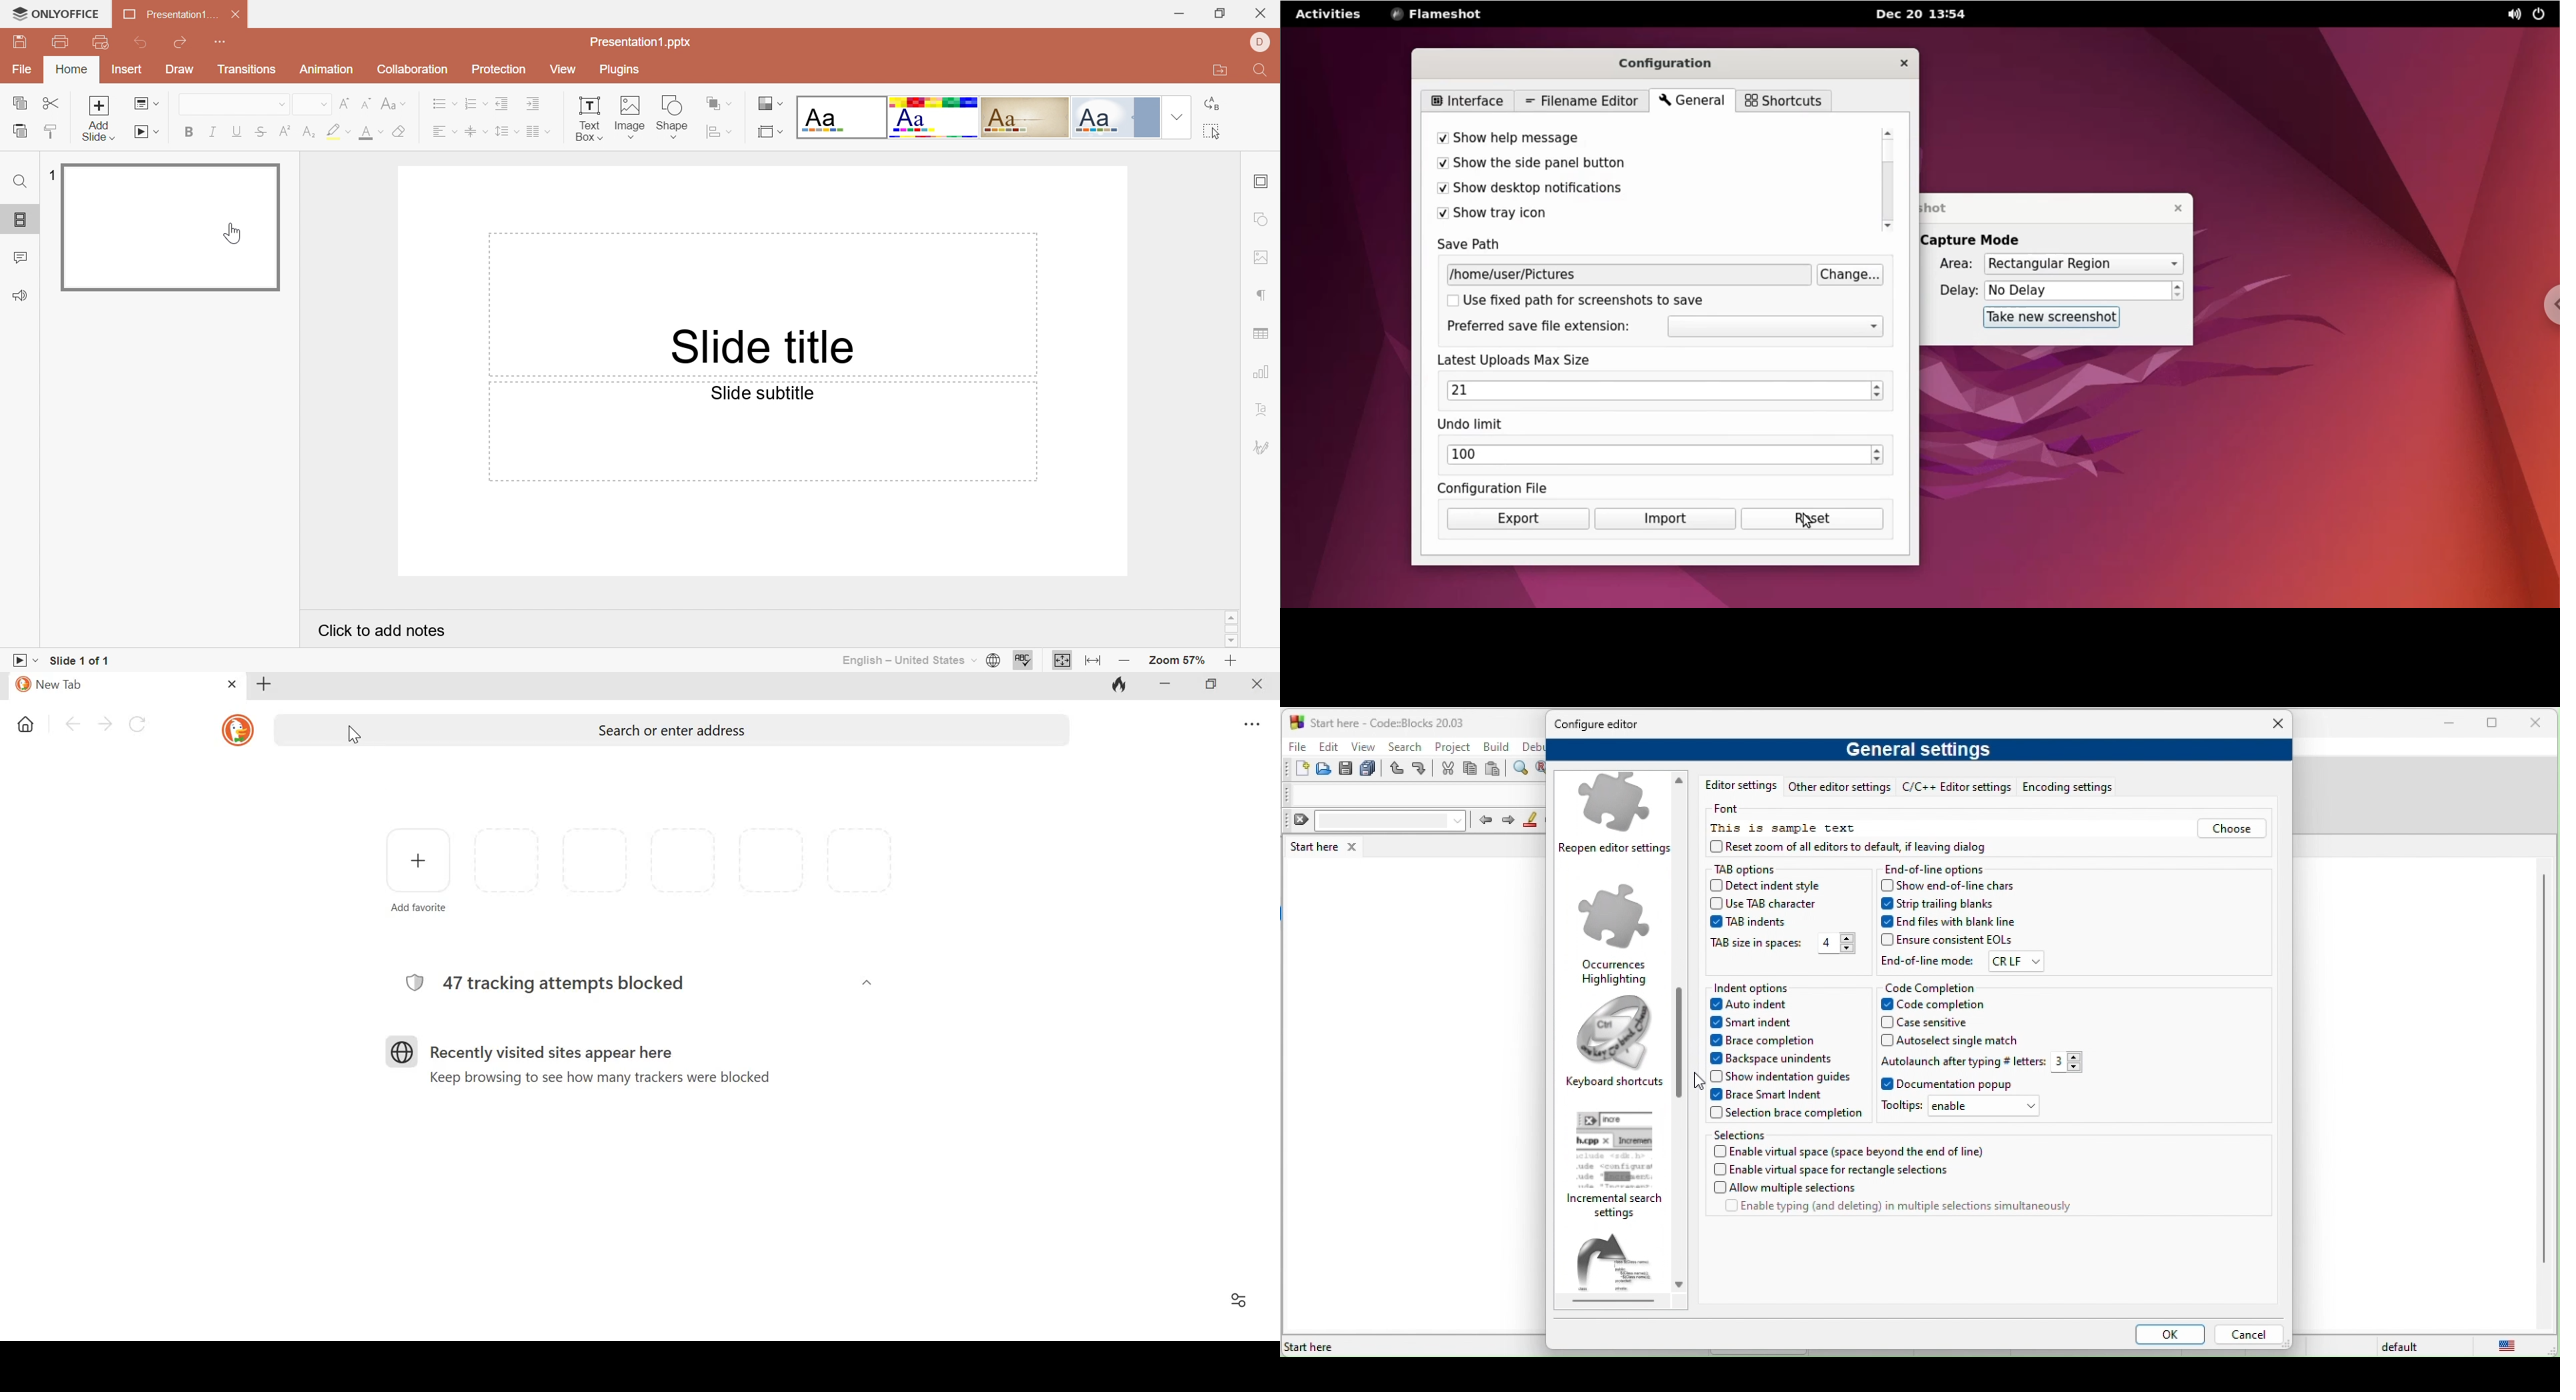 This screenshot has width=2576, height=1400. What do you see at coordinates (1615, 1045) in the screenshot?
I see `keyboard shortcuts` at bounding box center [1615, 1045].